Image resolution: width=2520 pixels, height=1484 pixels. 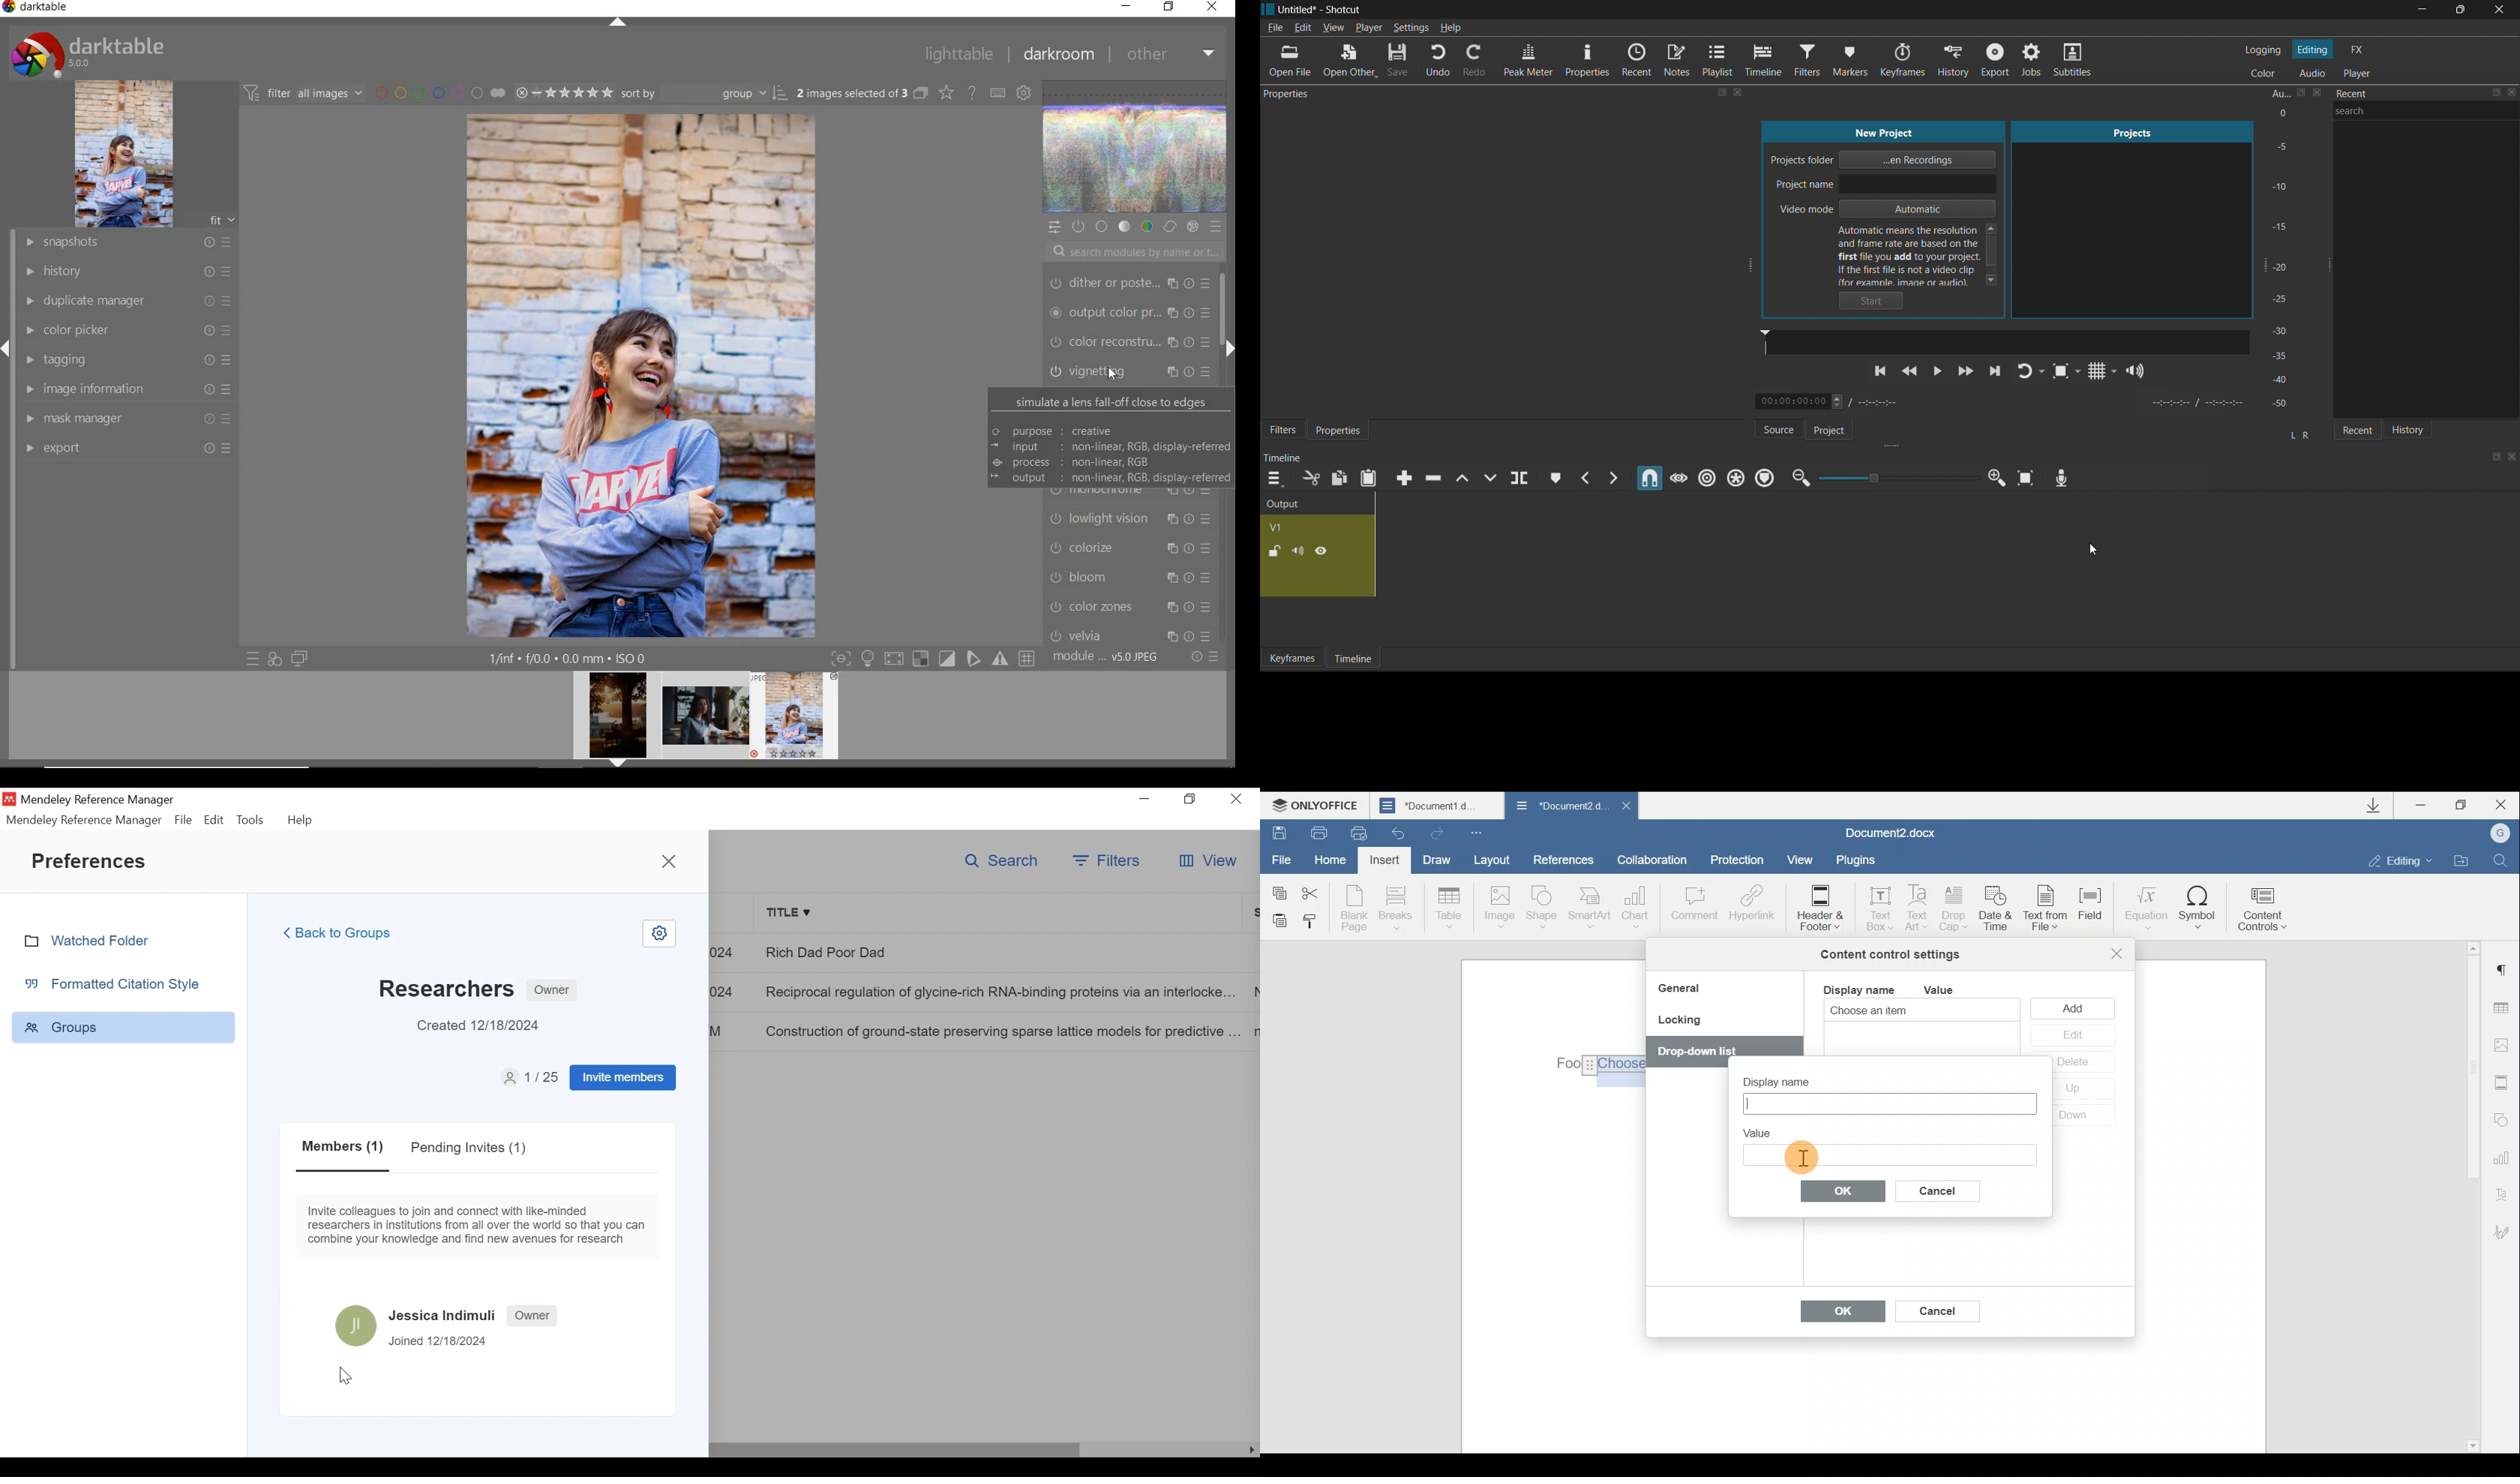 What do you see at coordinates (2414, 428) in the screenshot?
I see `History` at bounding box center [2414, 428].